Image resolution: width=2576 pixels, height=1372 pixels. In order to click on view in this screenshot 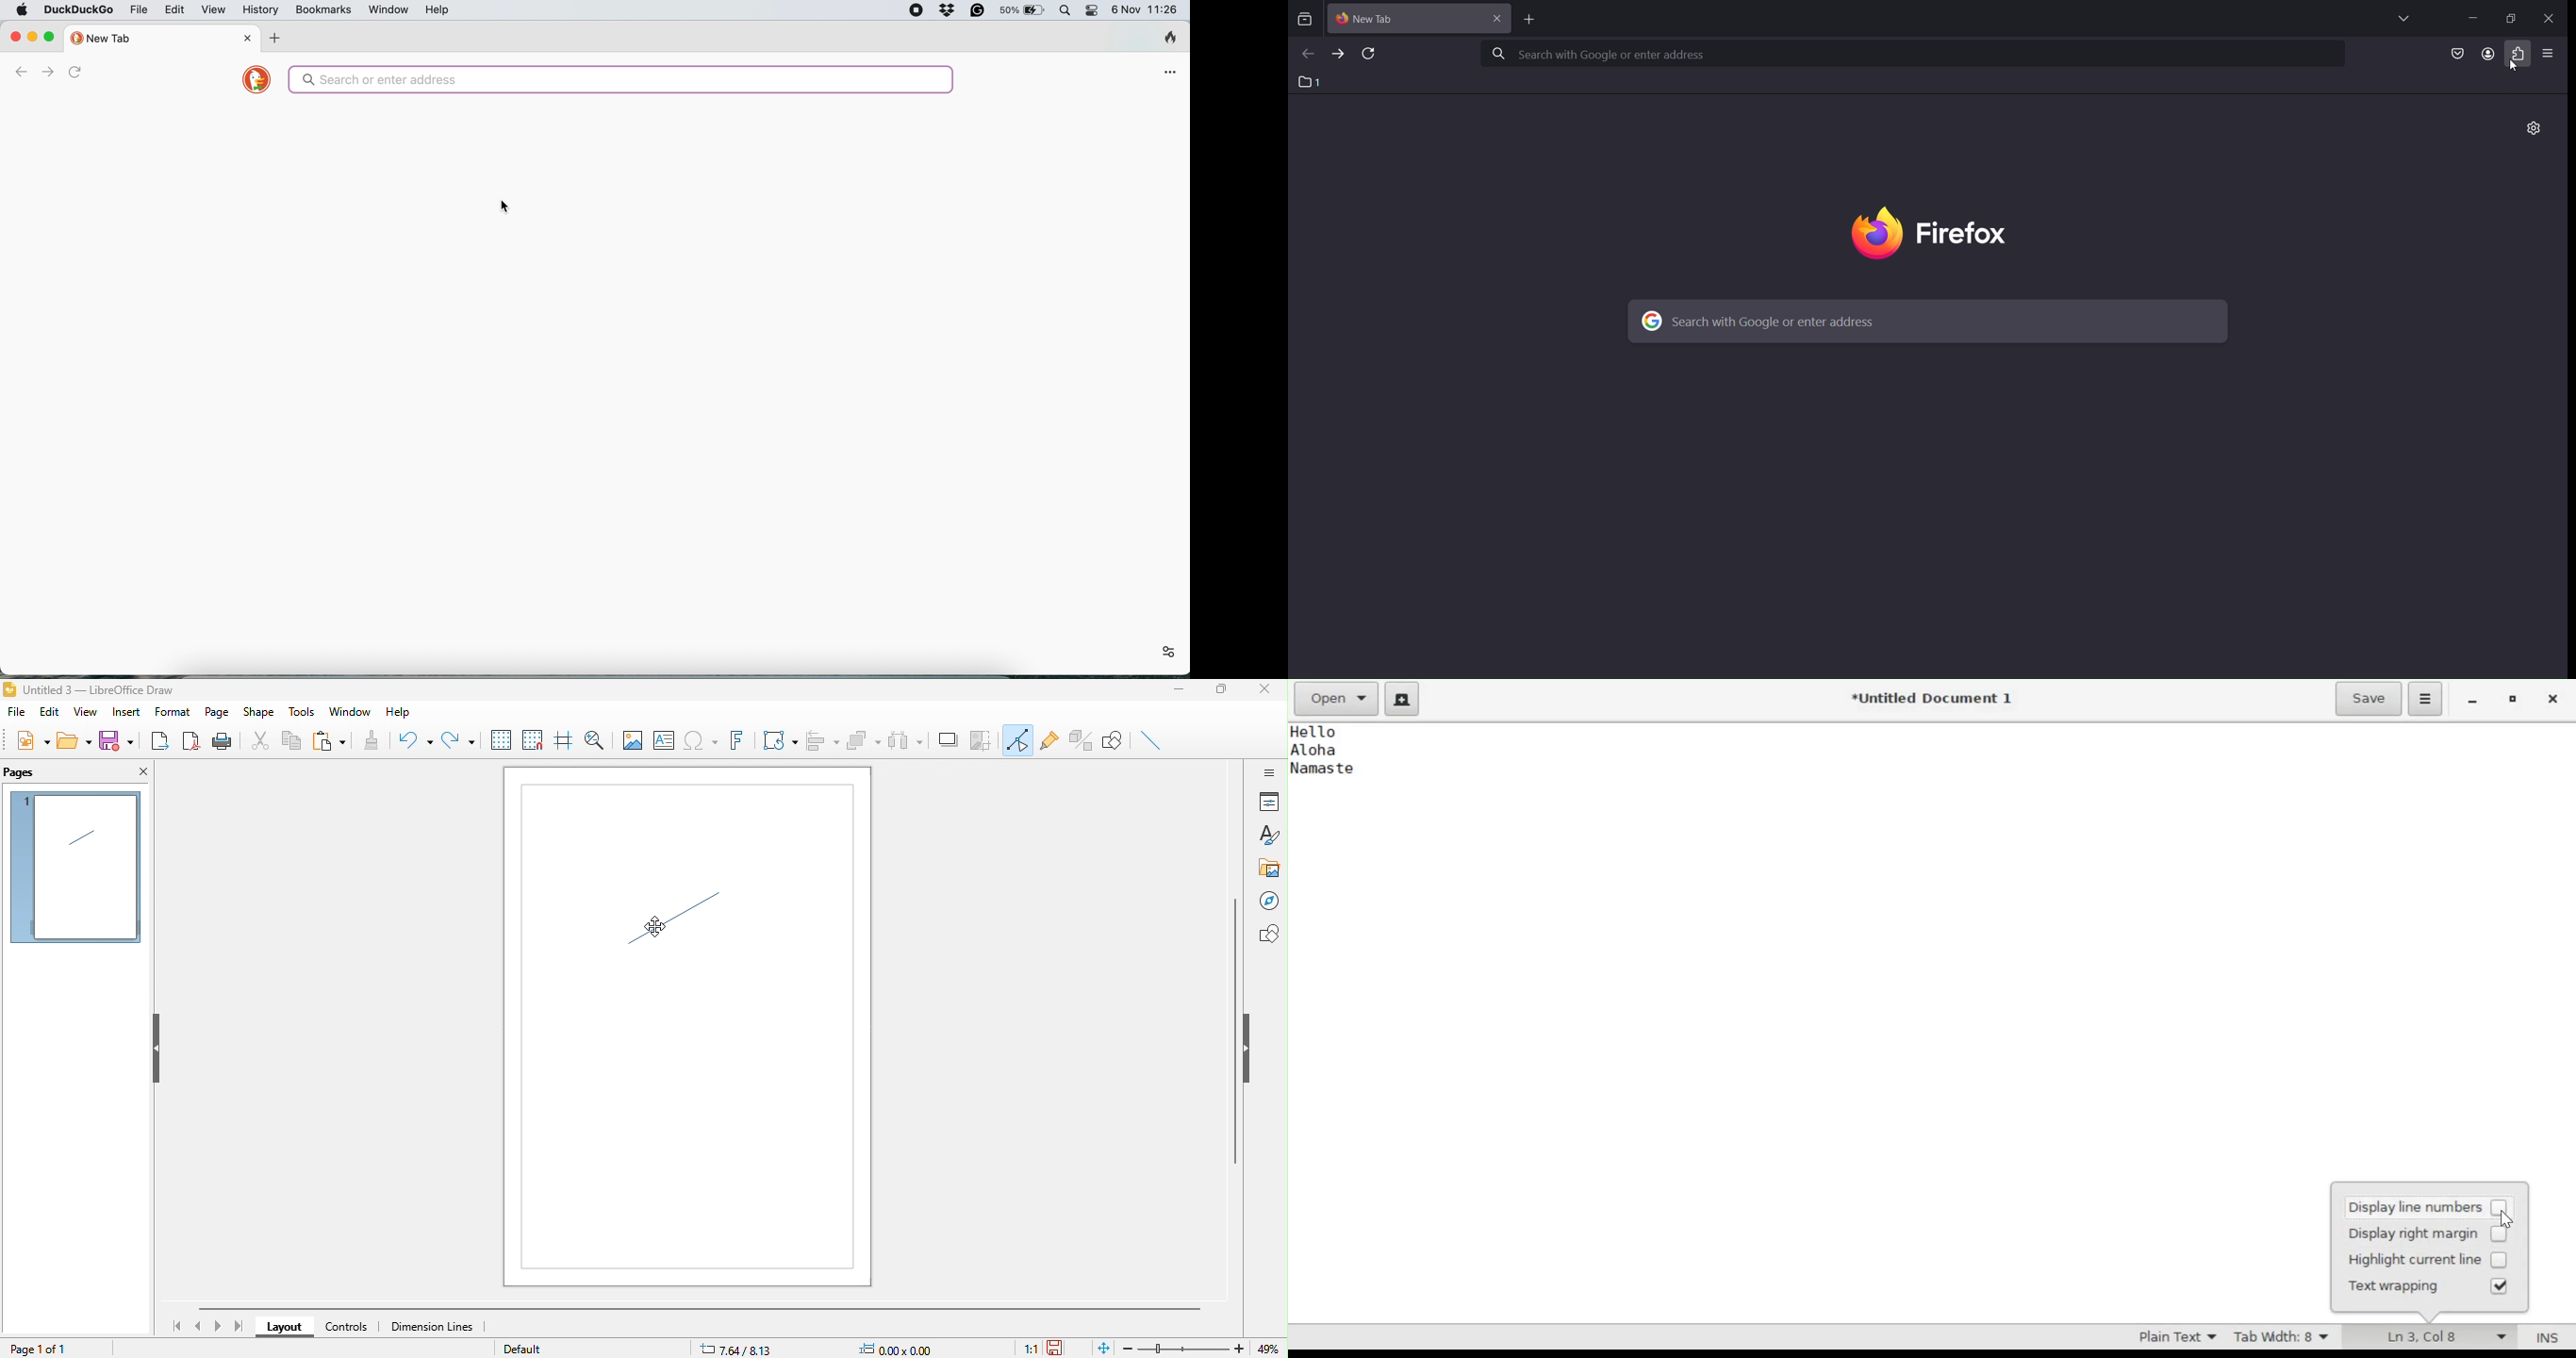, I will do `click(213, 10)`.